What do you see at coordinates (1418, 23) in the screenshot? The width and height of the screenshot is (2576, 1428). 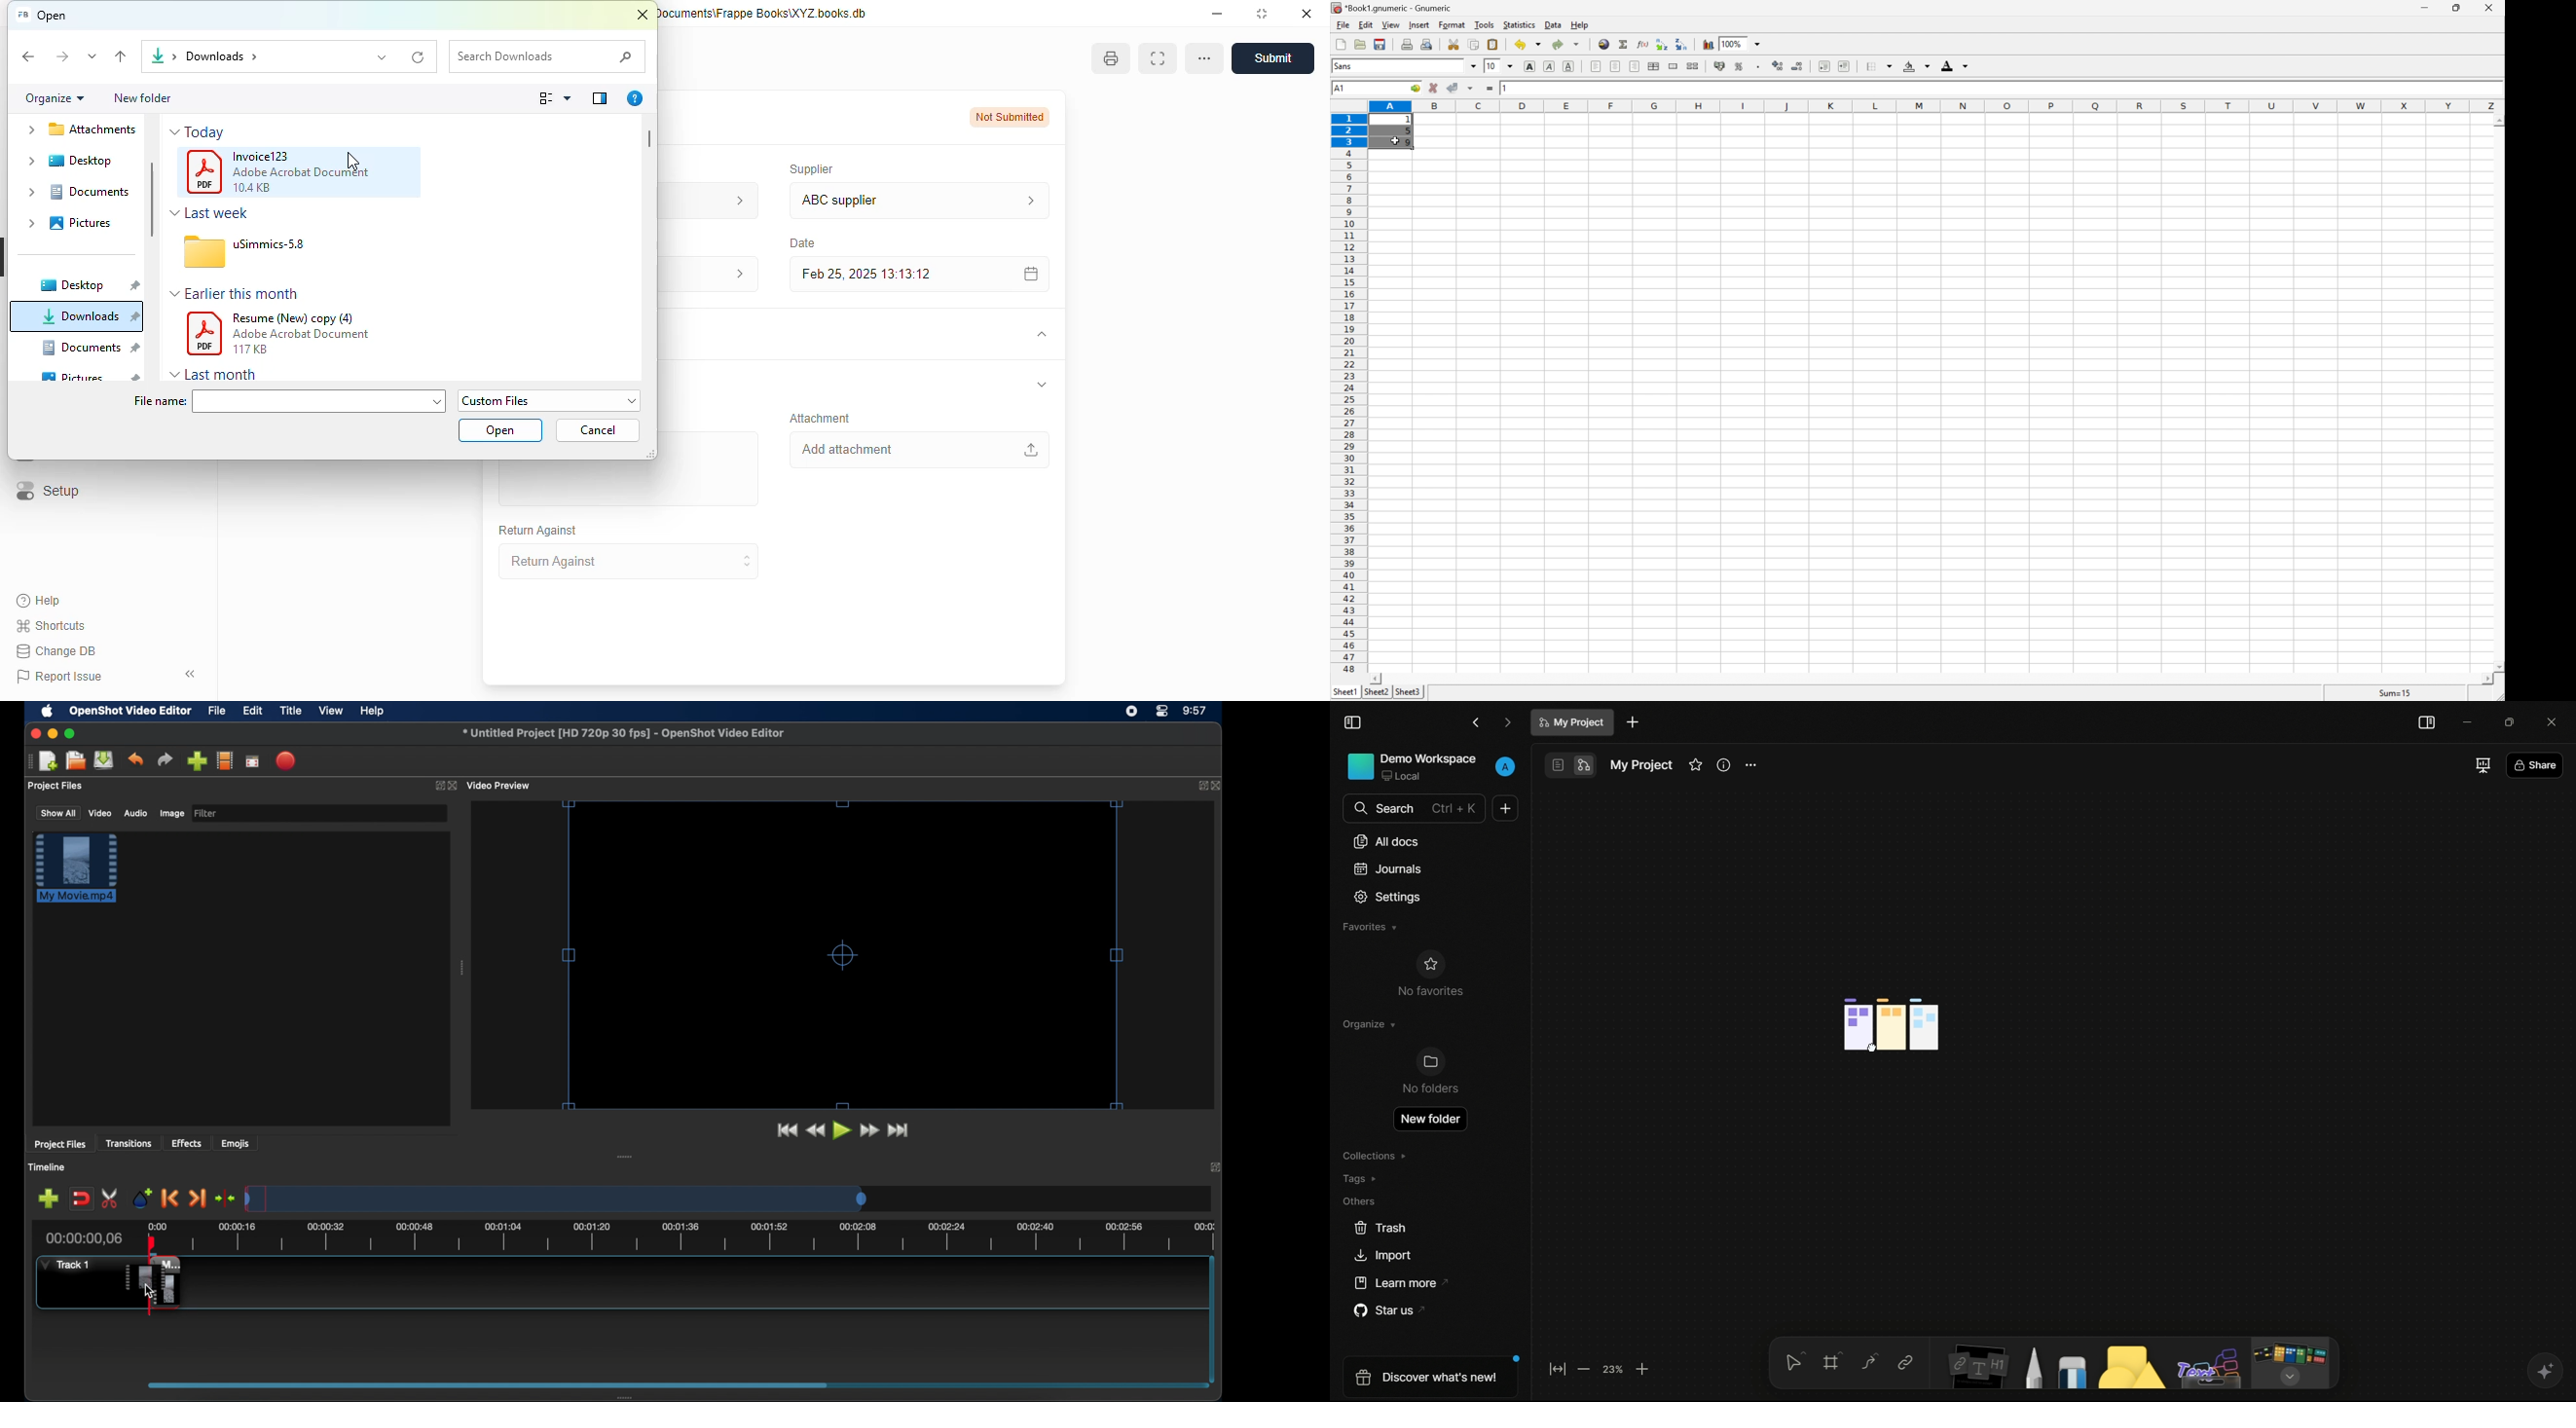 I see `insert` at bounding box center [1418, 23].